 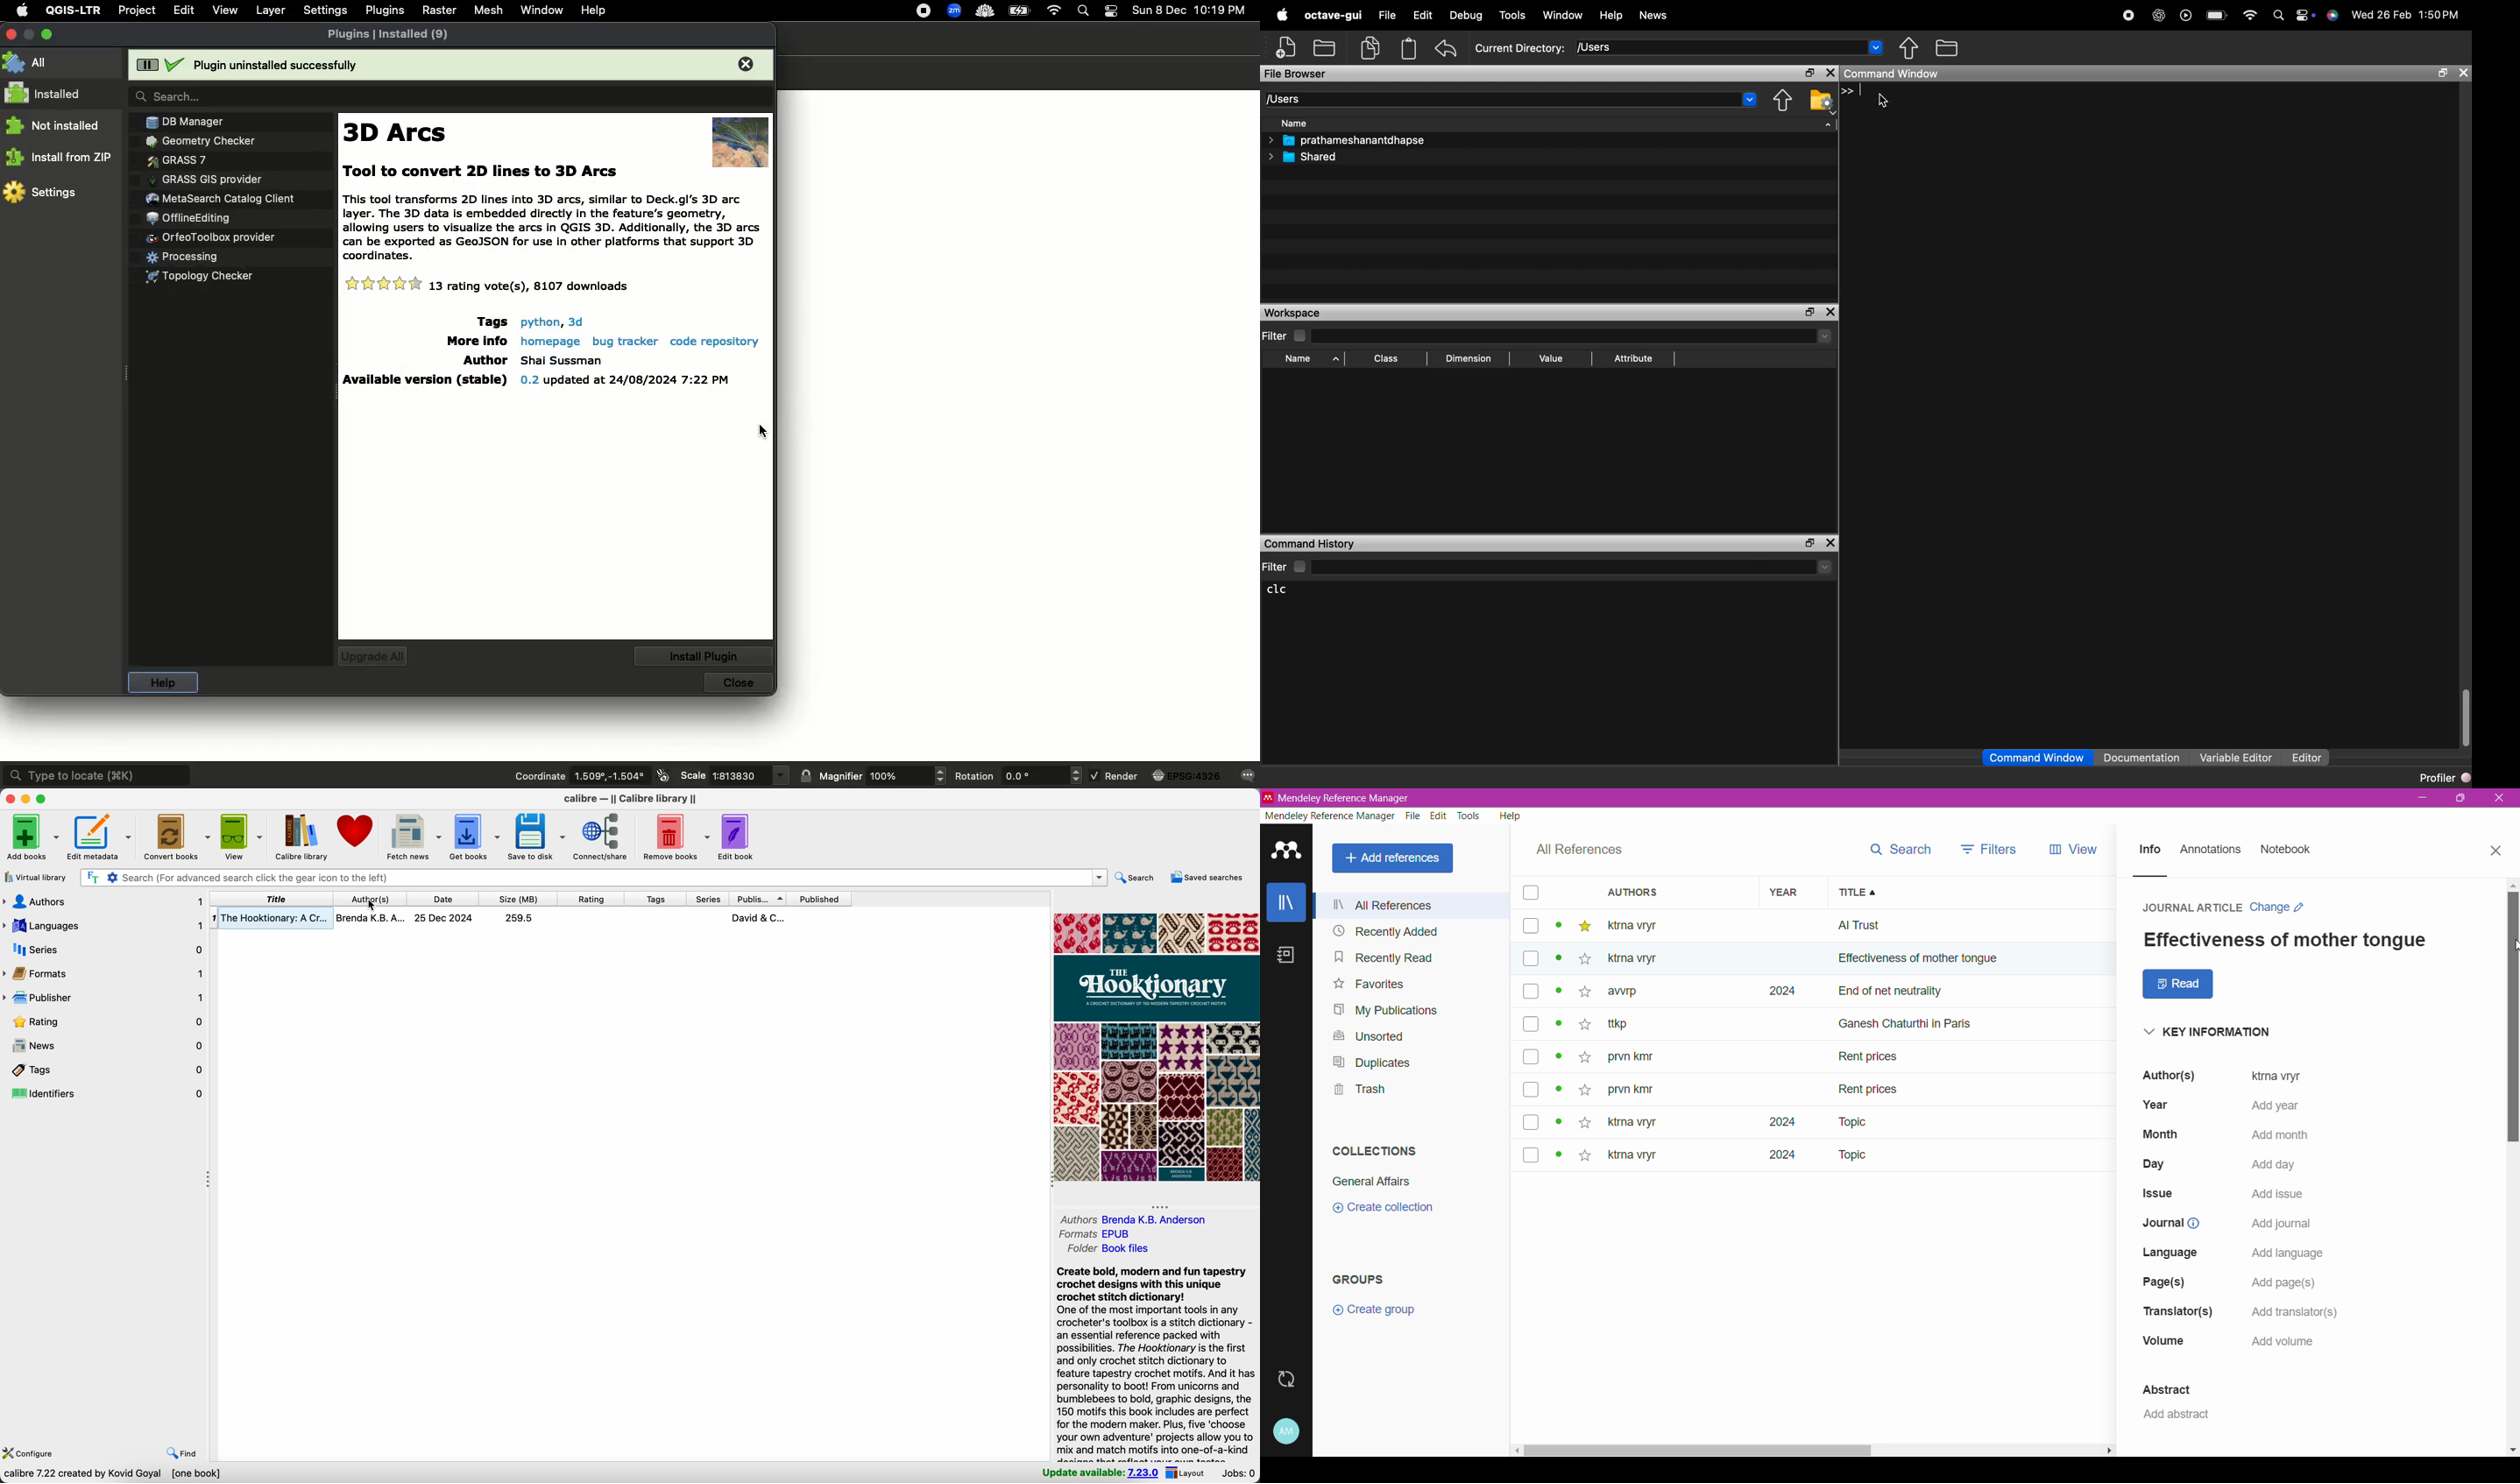 What do you see at coordinates (1899, 849) in the screenshot?
I see `search` at bounding box center [1899, 849].